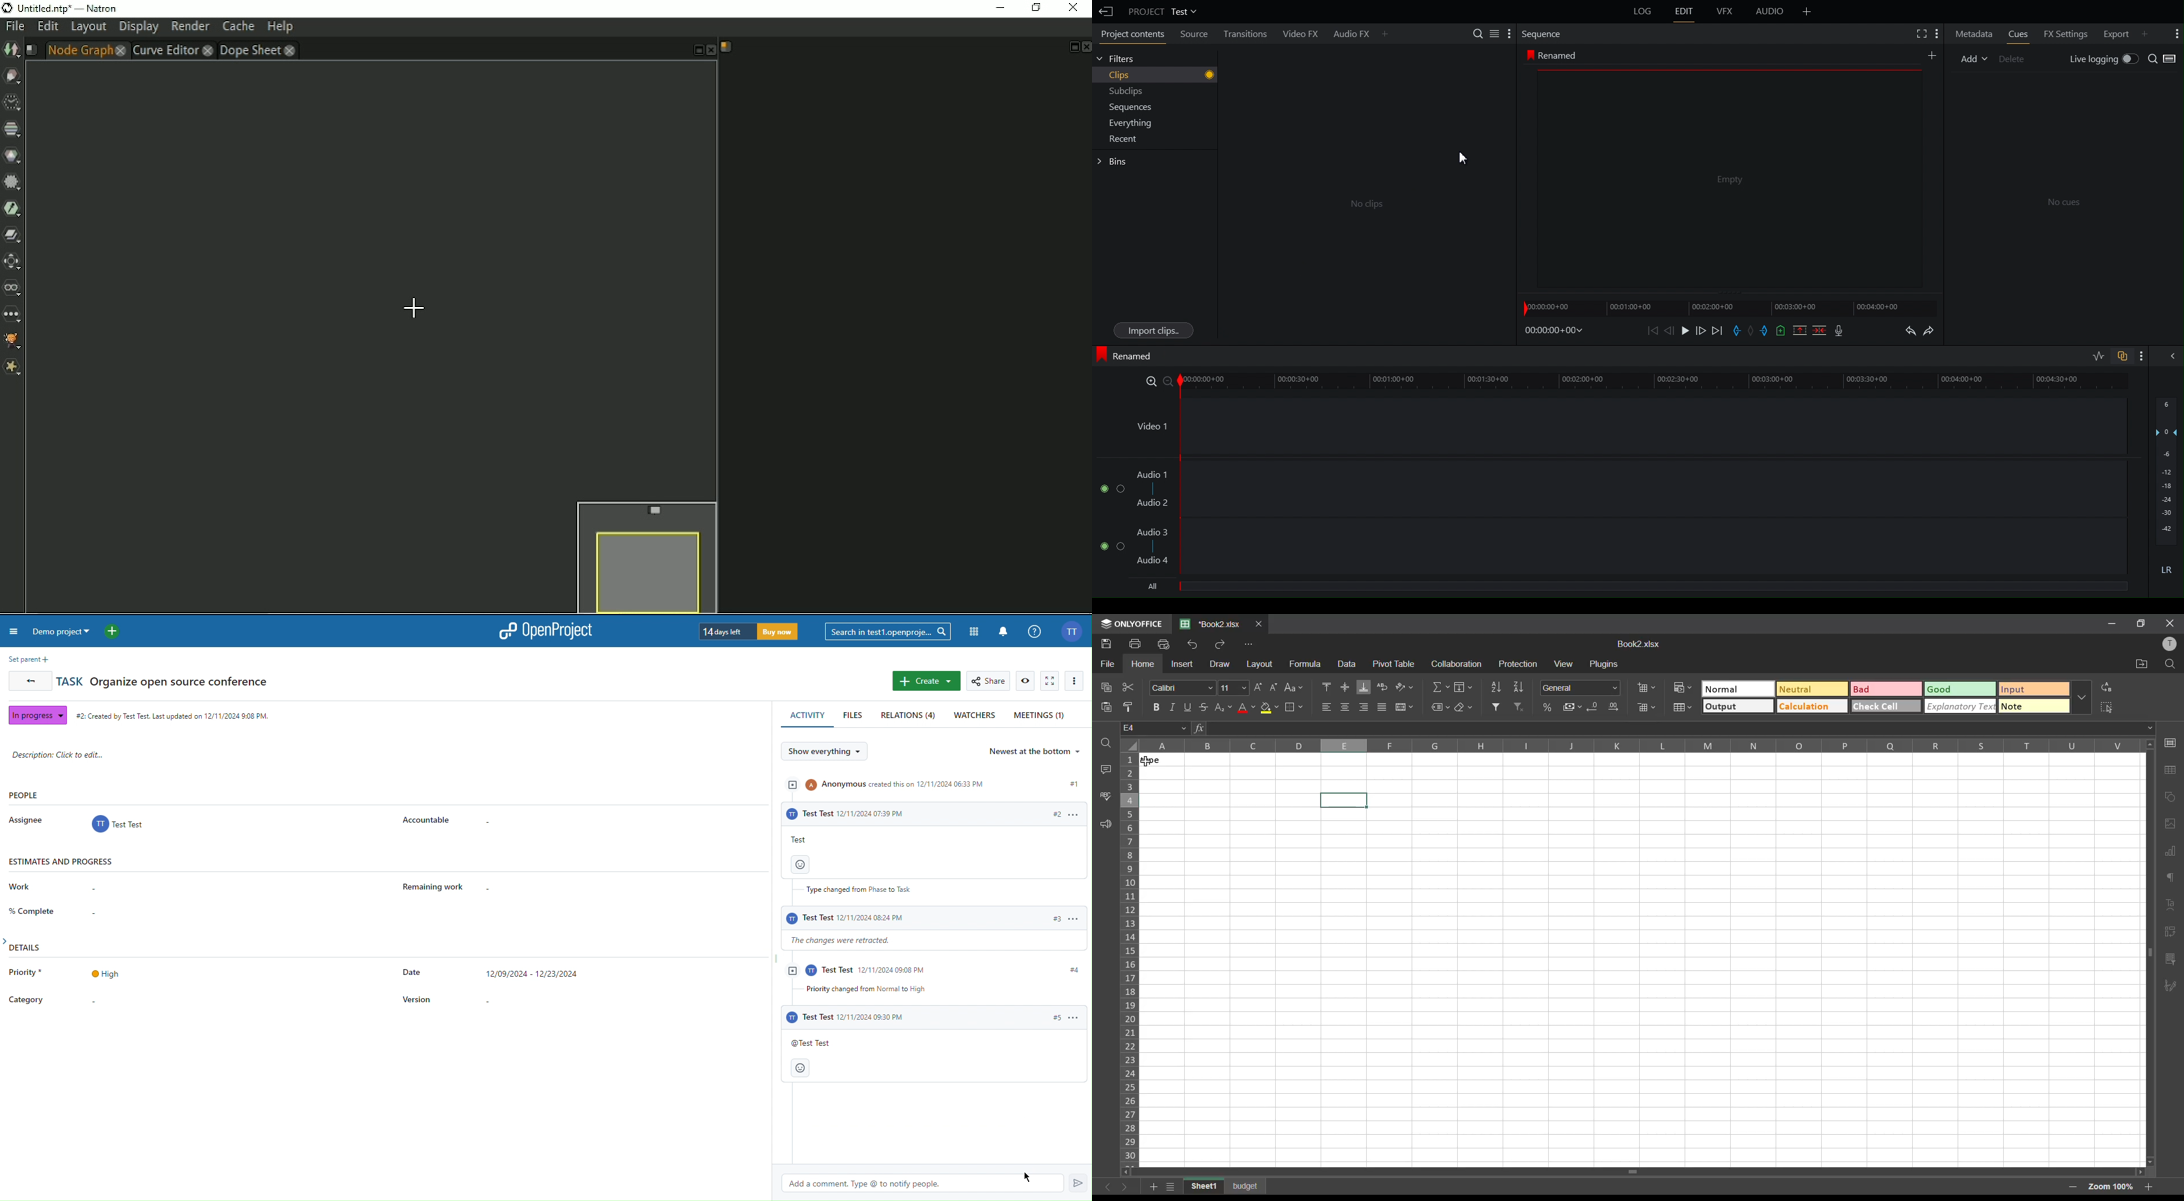 This screenshot has width=2184, height=1204. Describe the element at coordinates (1156, 729) in the screenshot. I see `cell address` at that location.